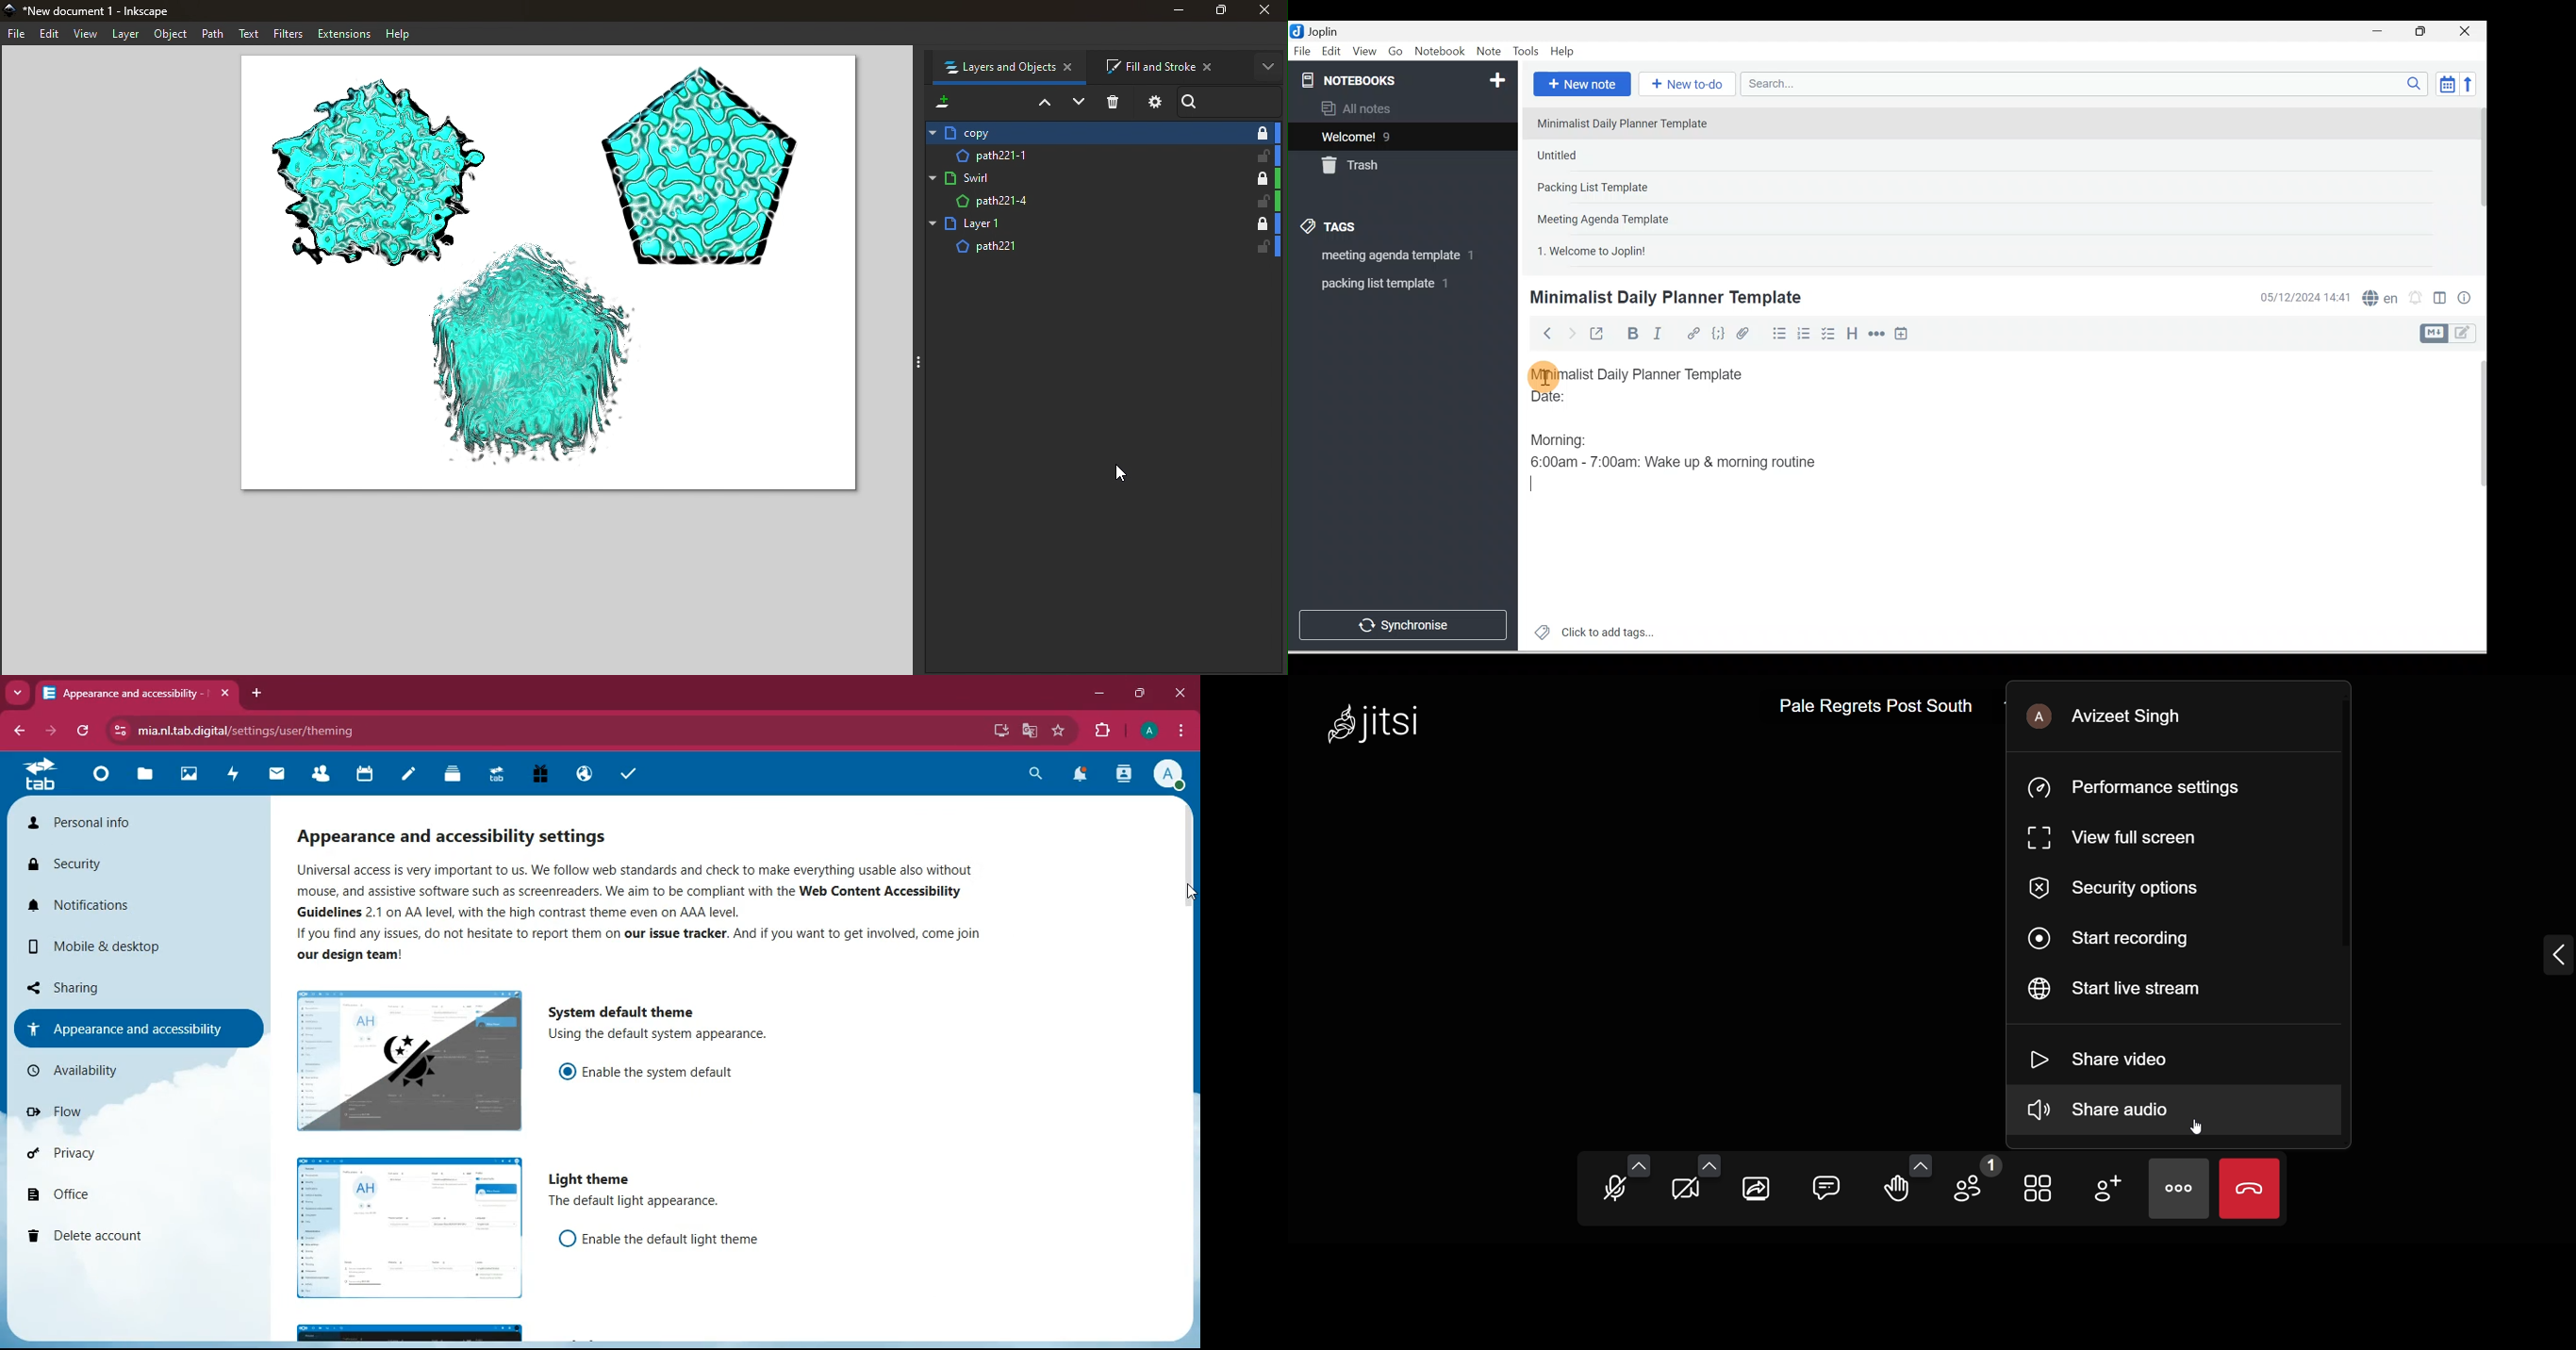 Image resolution: width=2576 pixels, height=1372 pixels. I want to click on layers, so click(453, 776).